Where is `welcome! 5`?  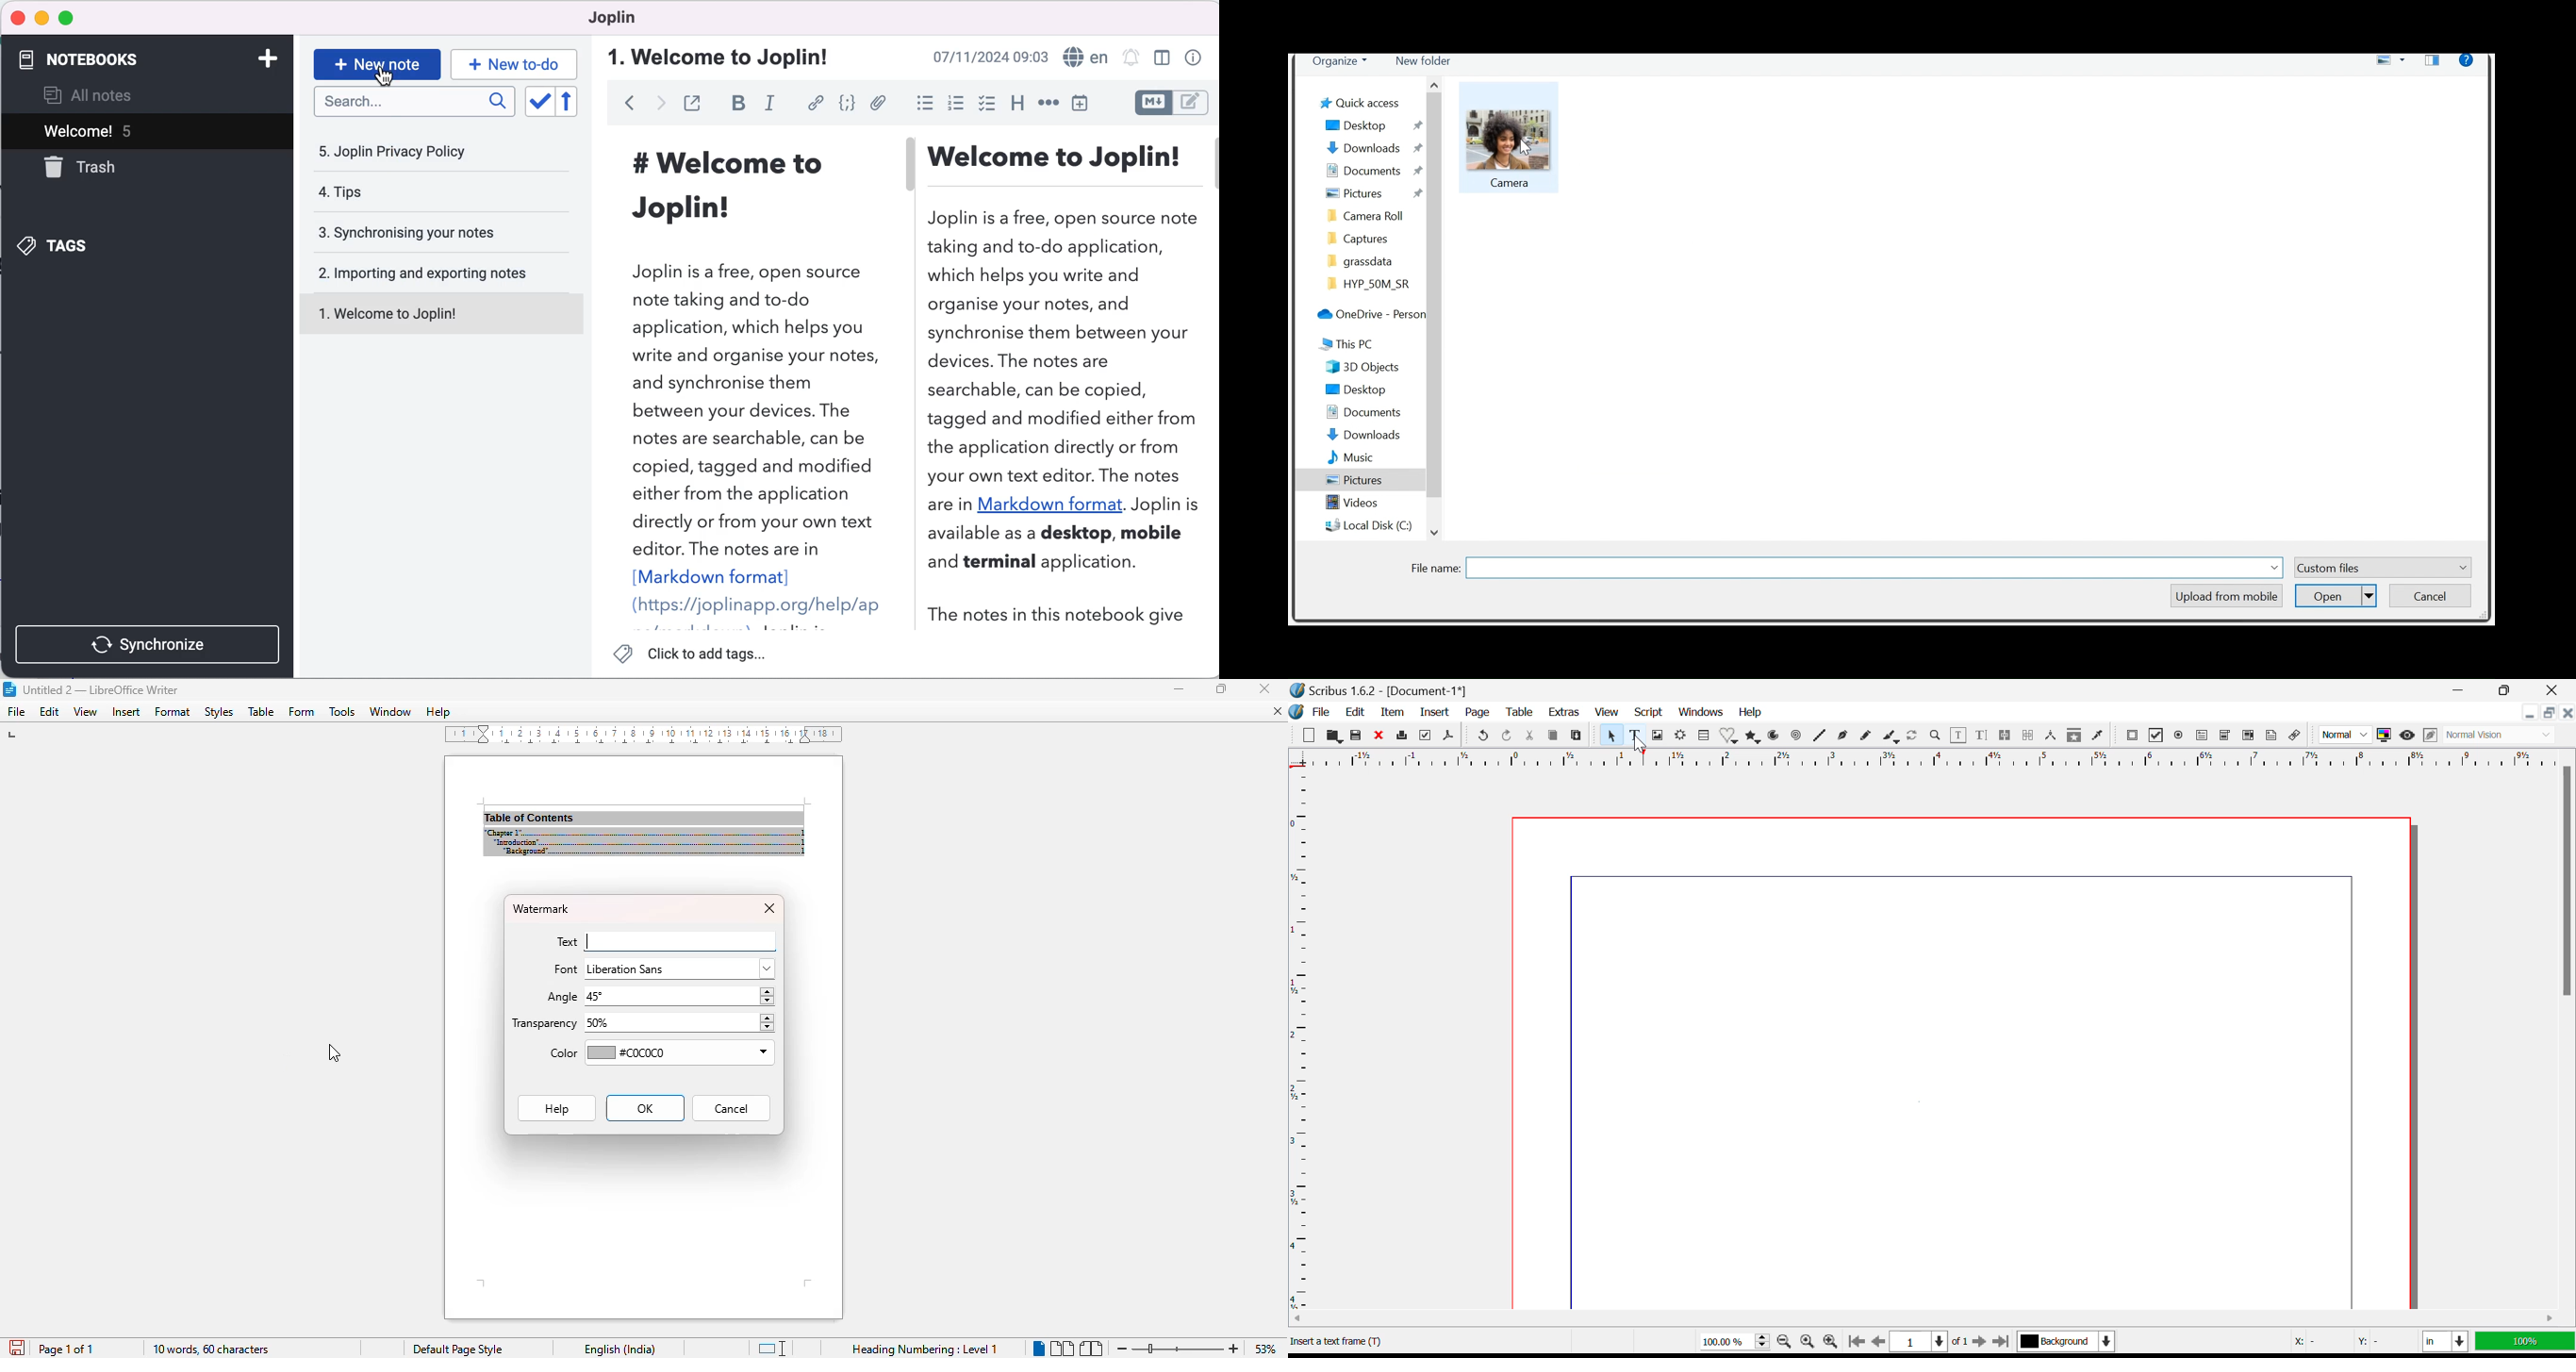 welcome! 5 is located at coordinates (140, 129).